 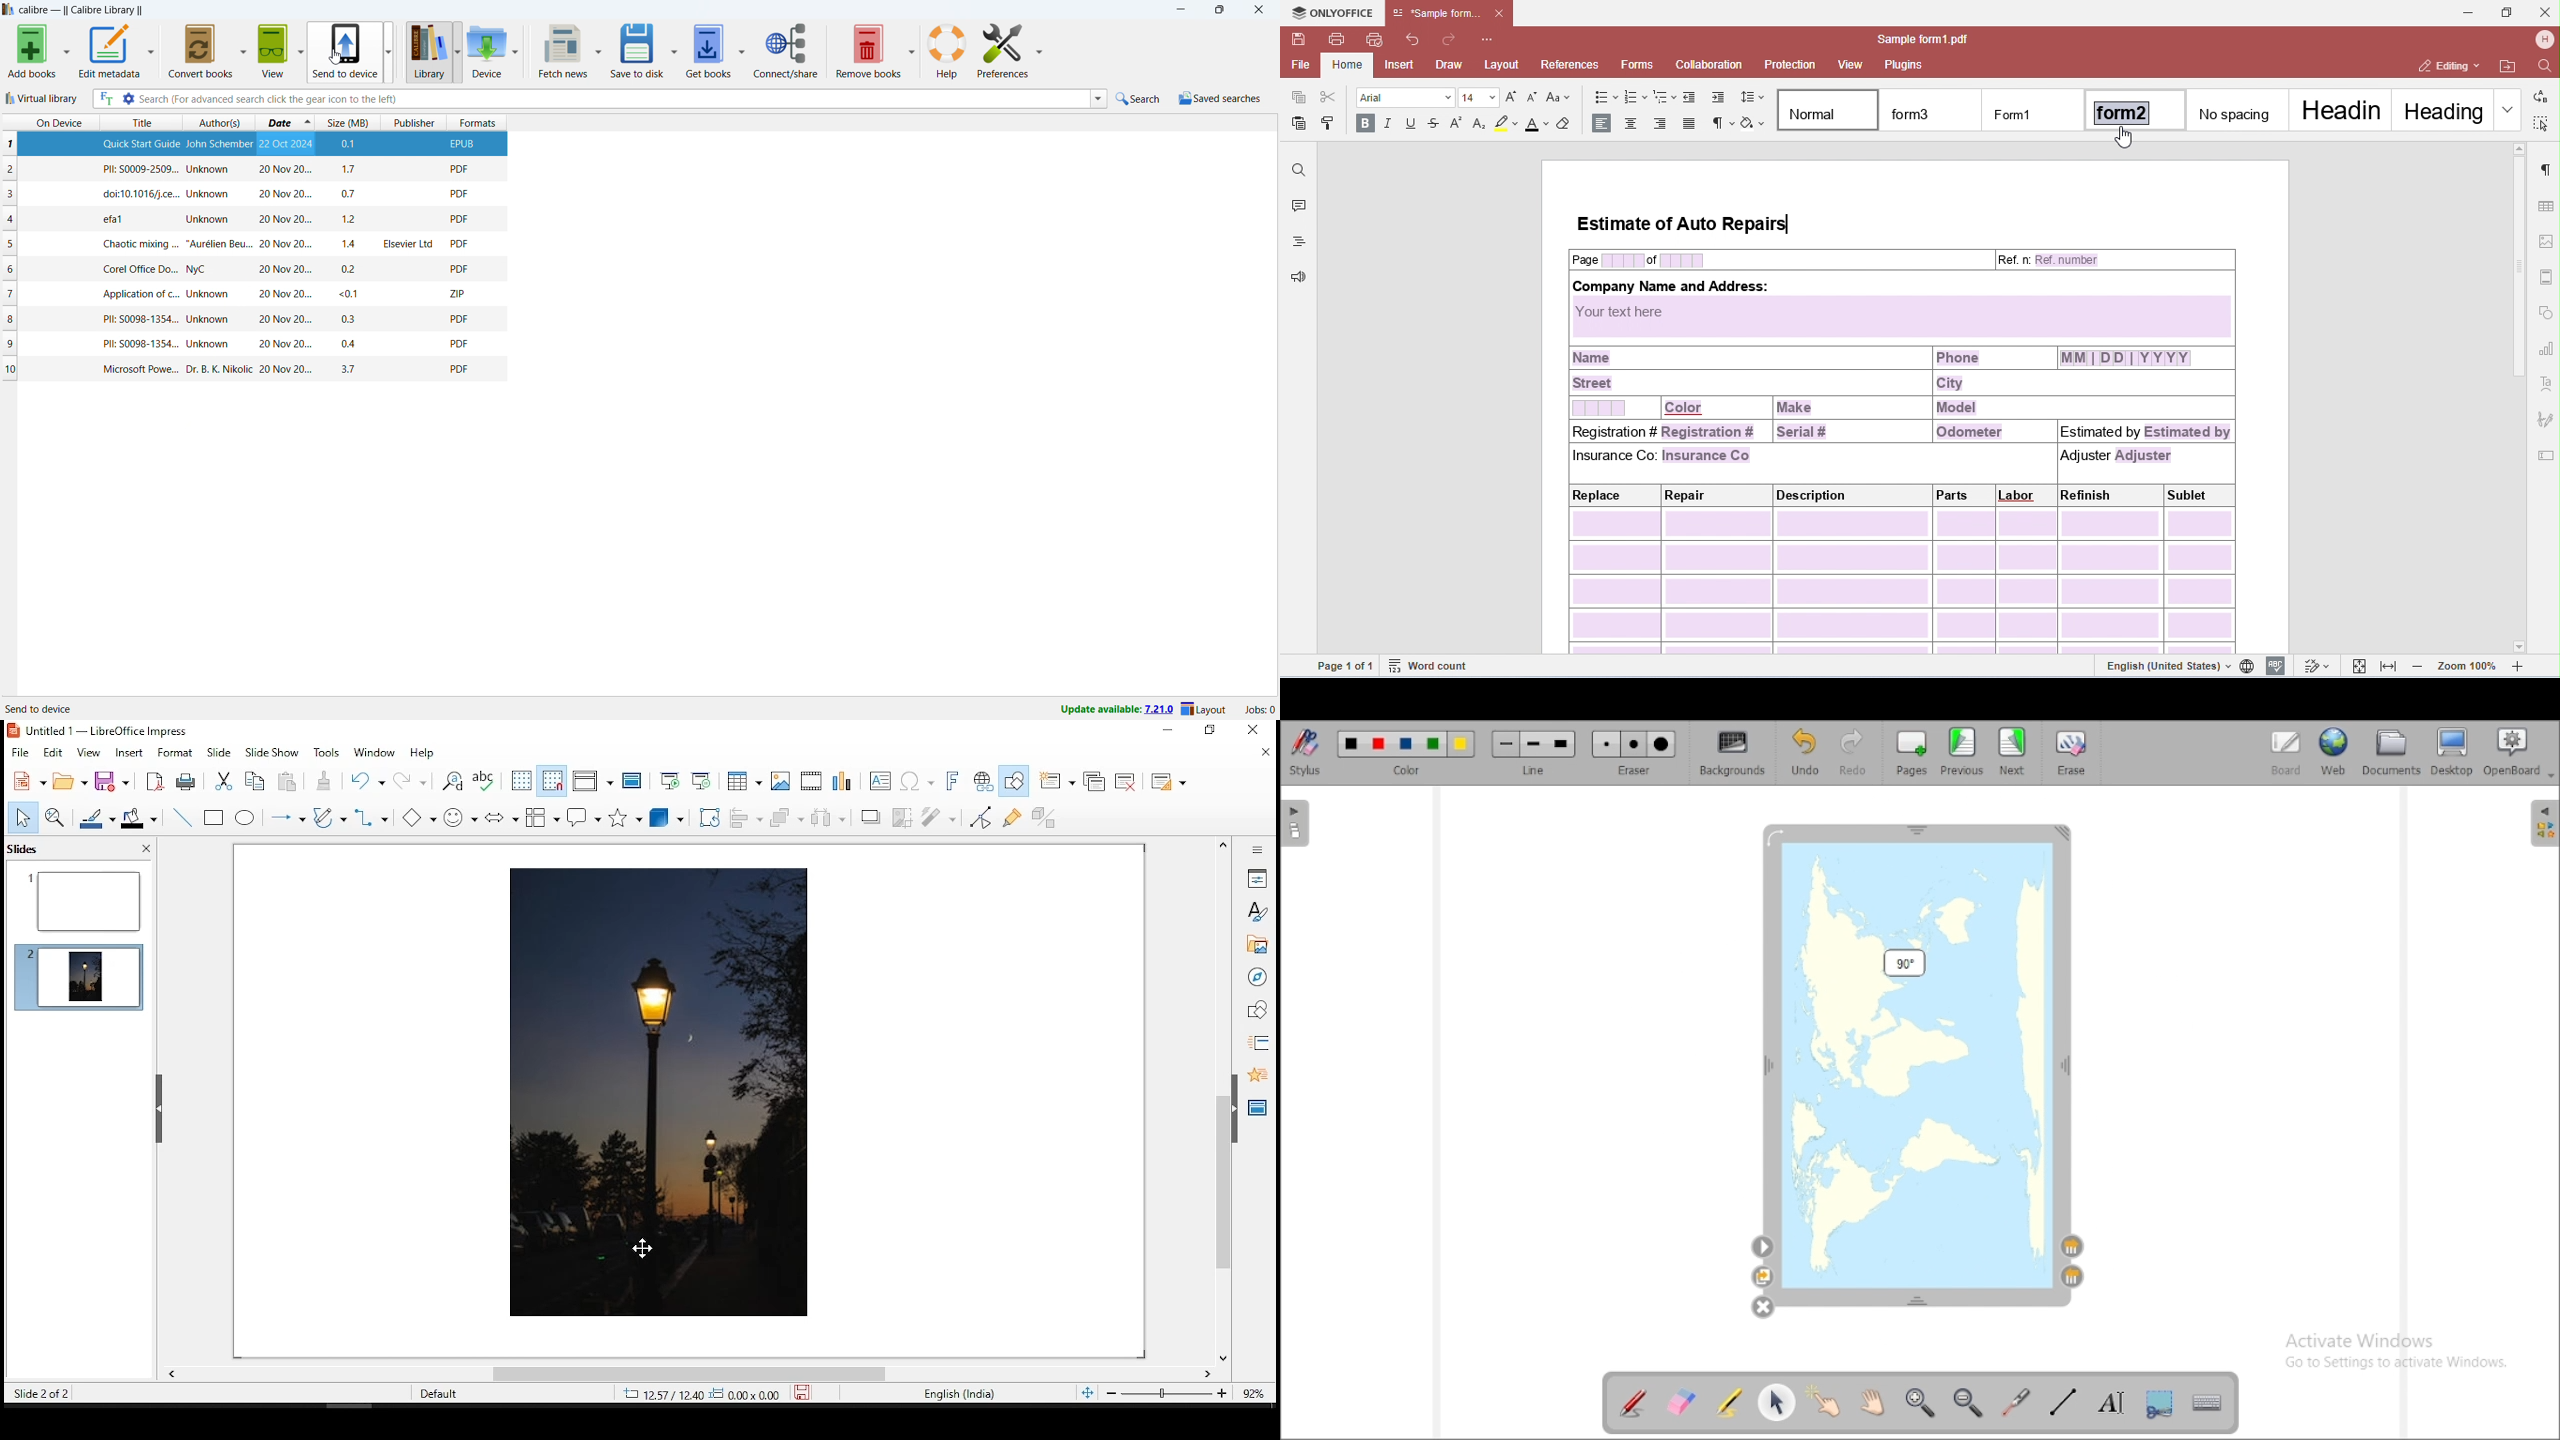 What do you see at coordinates (69, 51) in the screenshot?
I see `add books options` at bounding box center [69, 51].